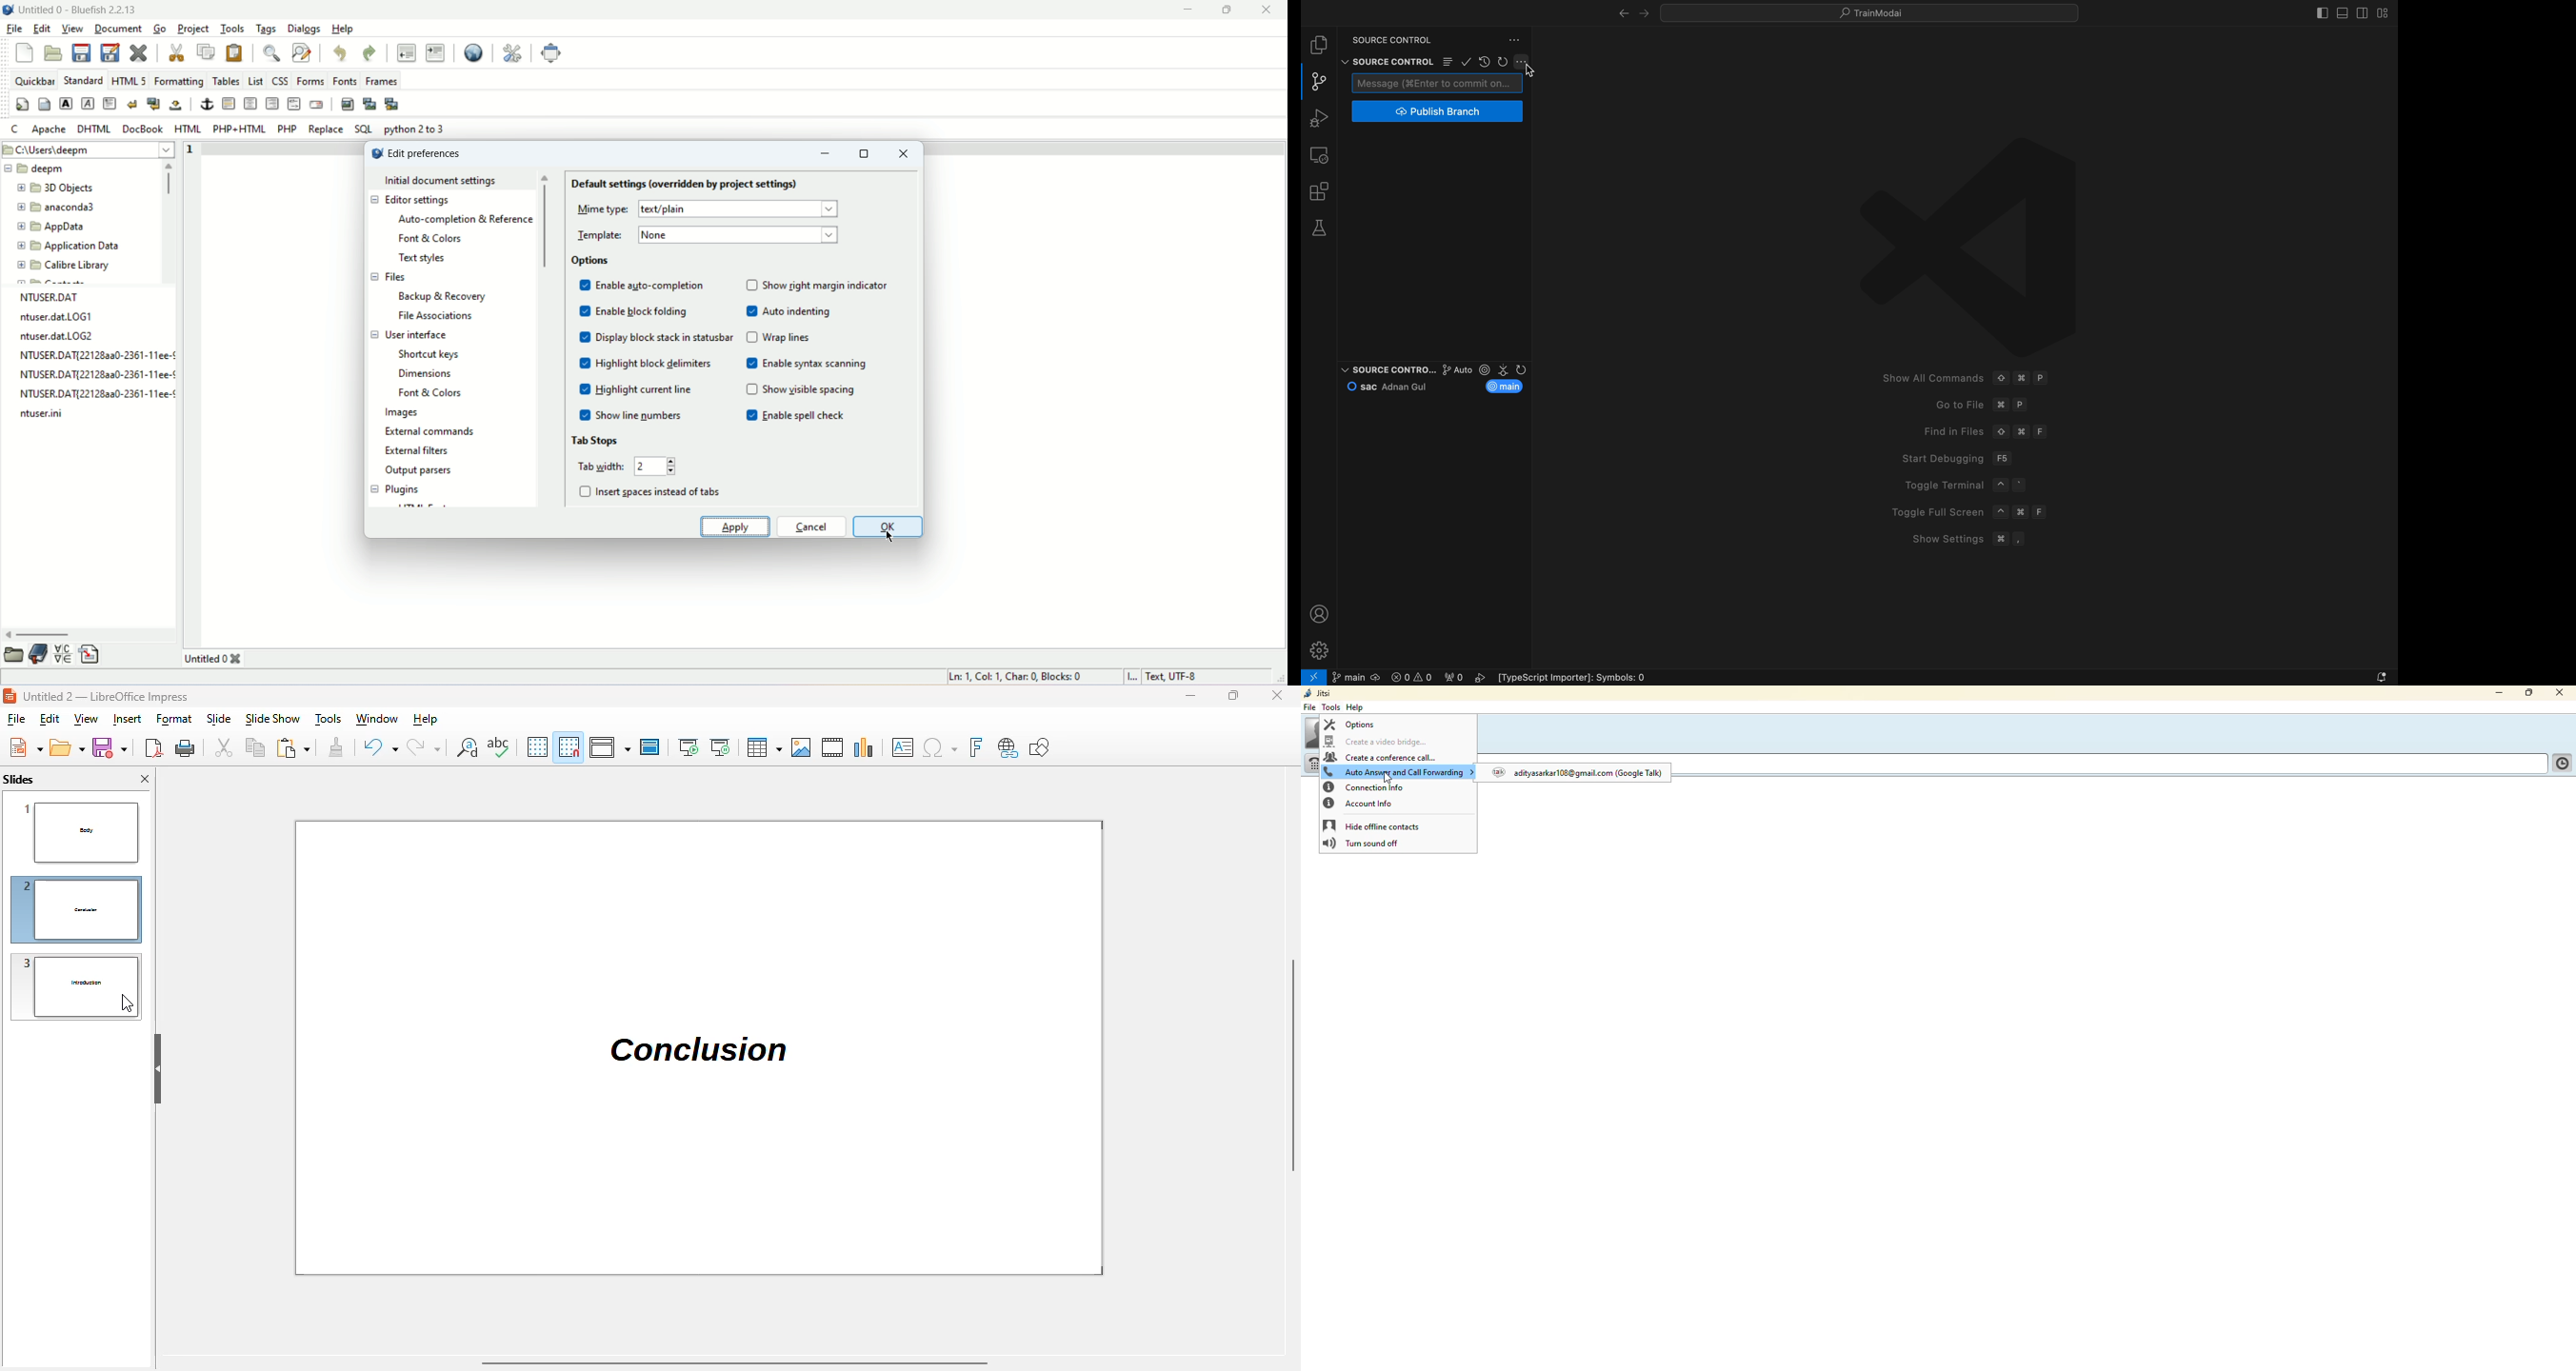 This screenshot has height=1372, width=2576. I want to click on slide 2, so click(701, 1047).